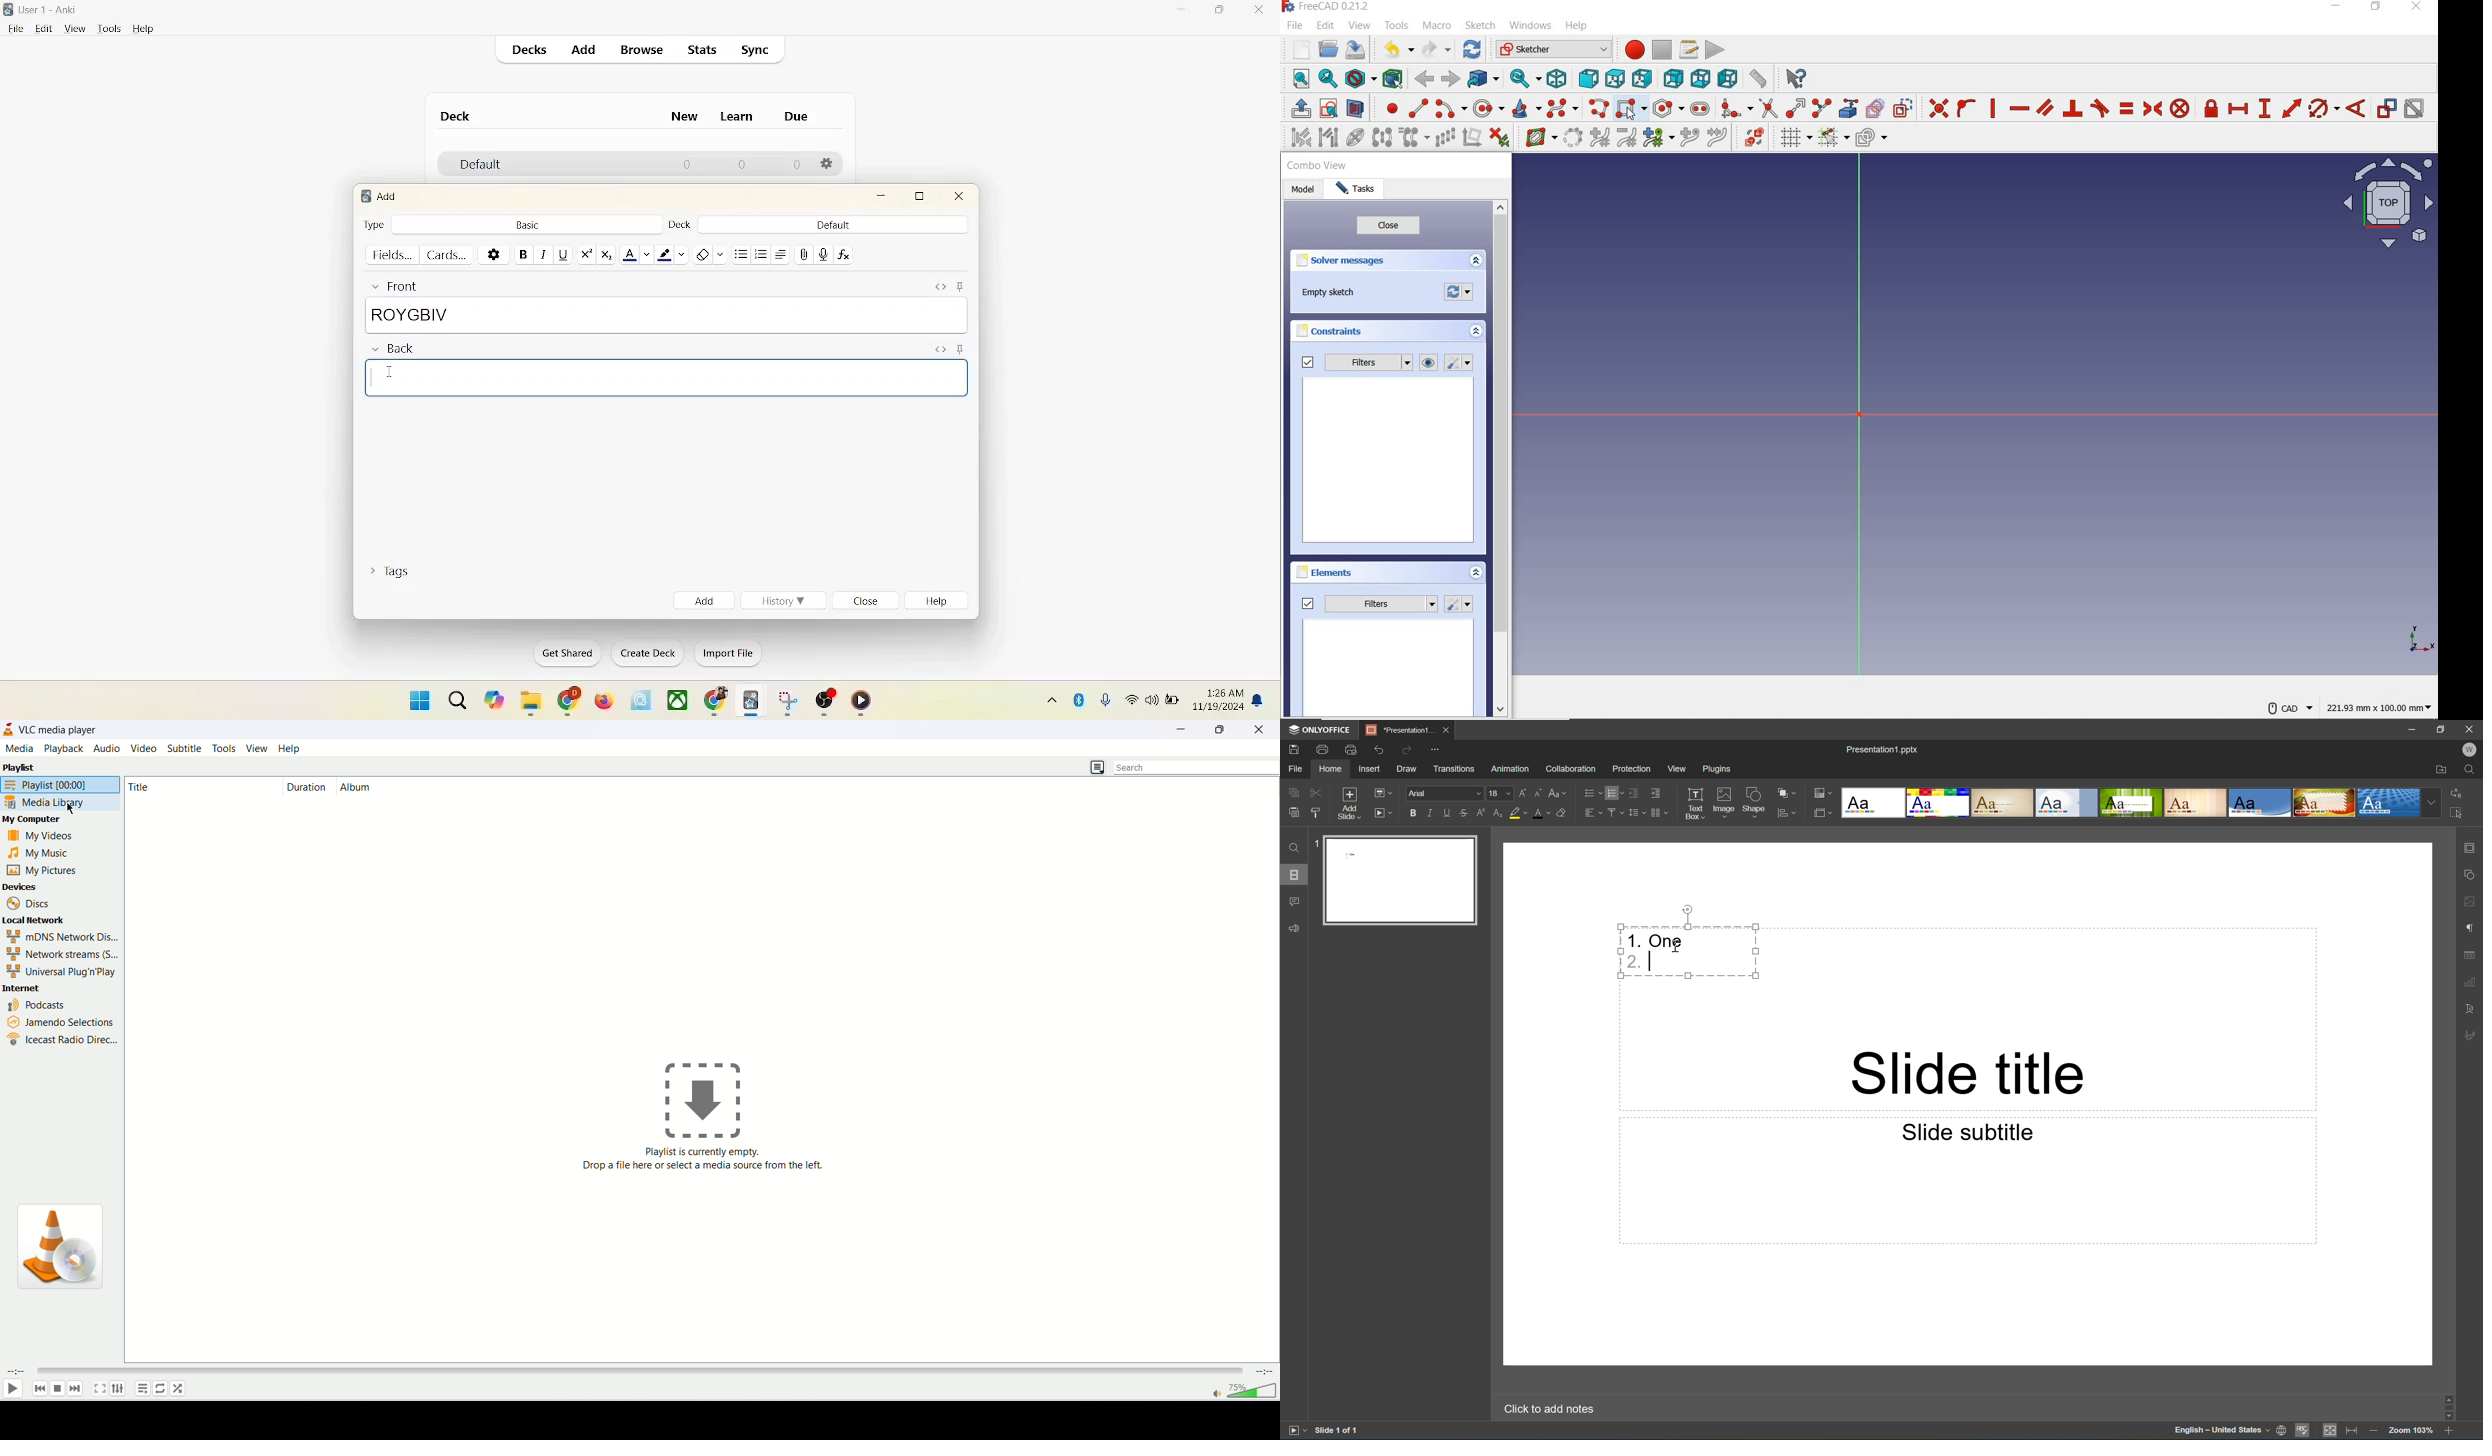 The width and height of the screenshot is (2492, 1456). I want to click on create B-Spline, so click(1564, 109).